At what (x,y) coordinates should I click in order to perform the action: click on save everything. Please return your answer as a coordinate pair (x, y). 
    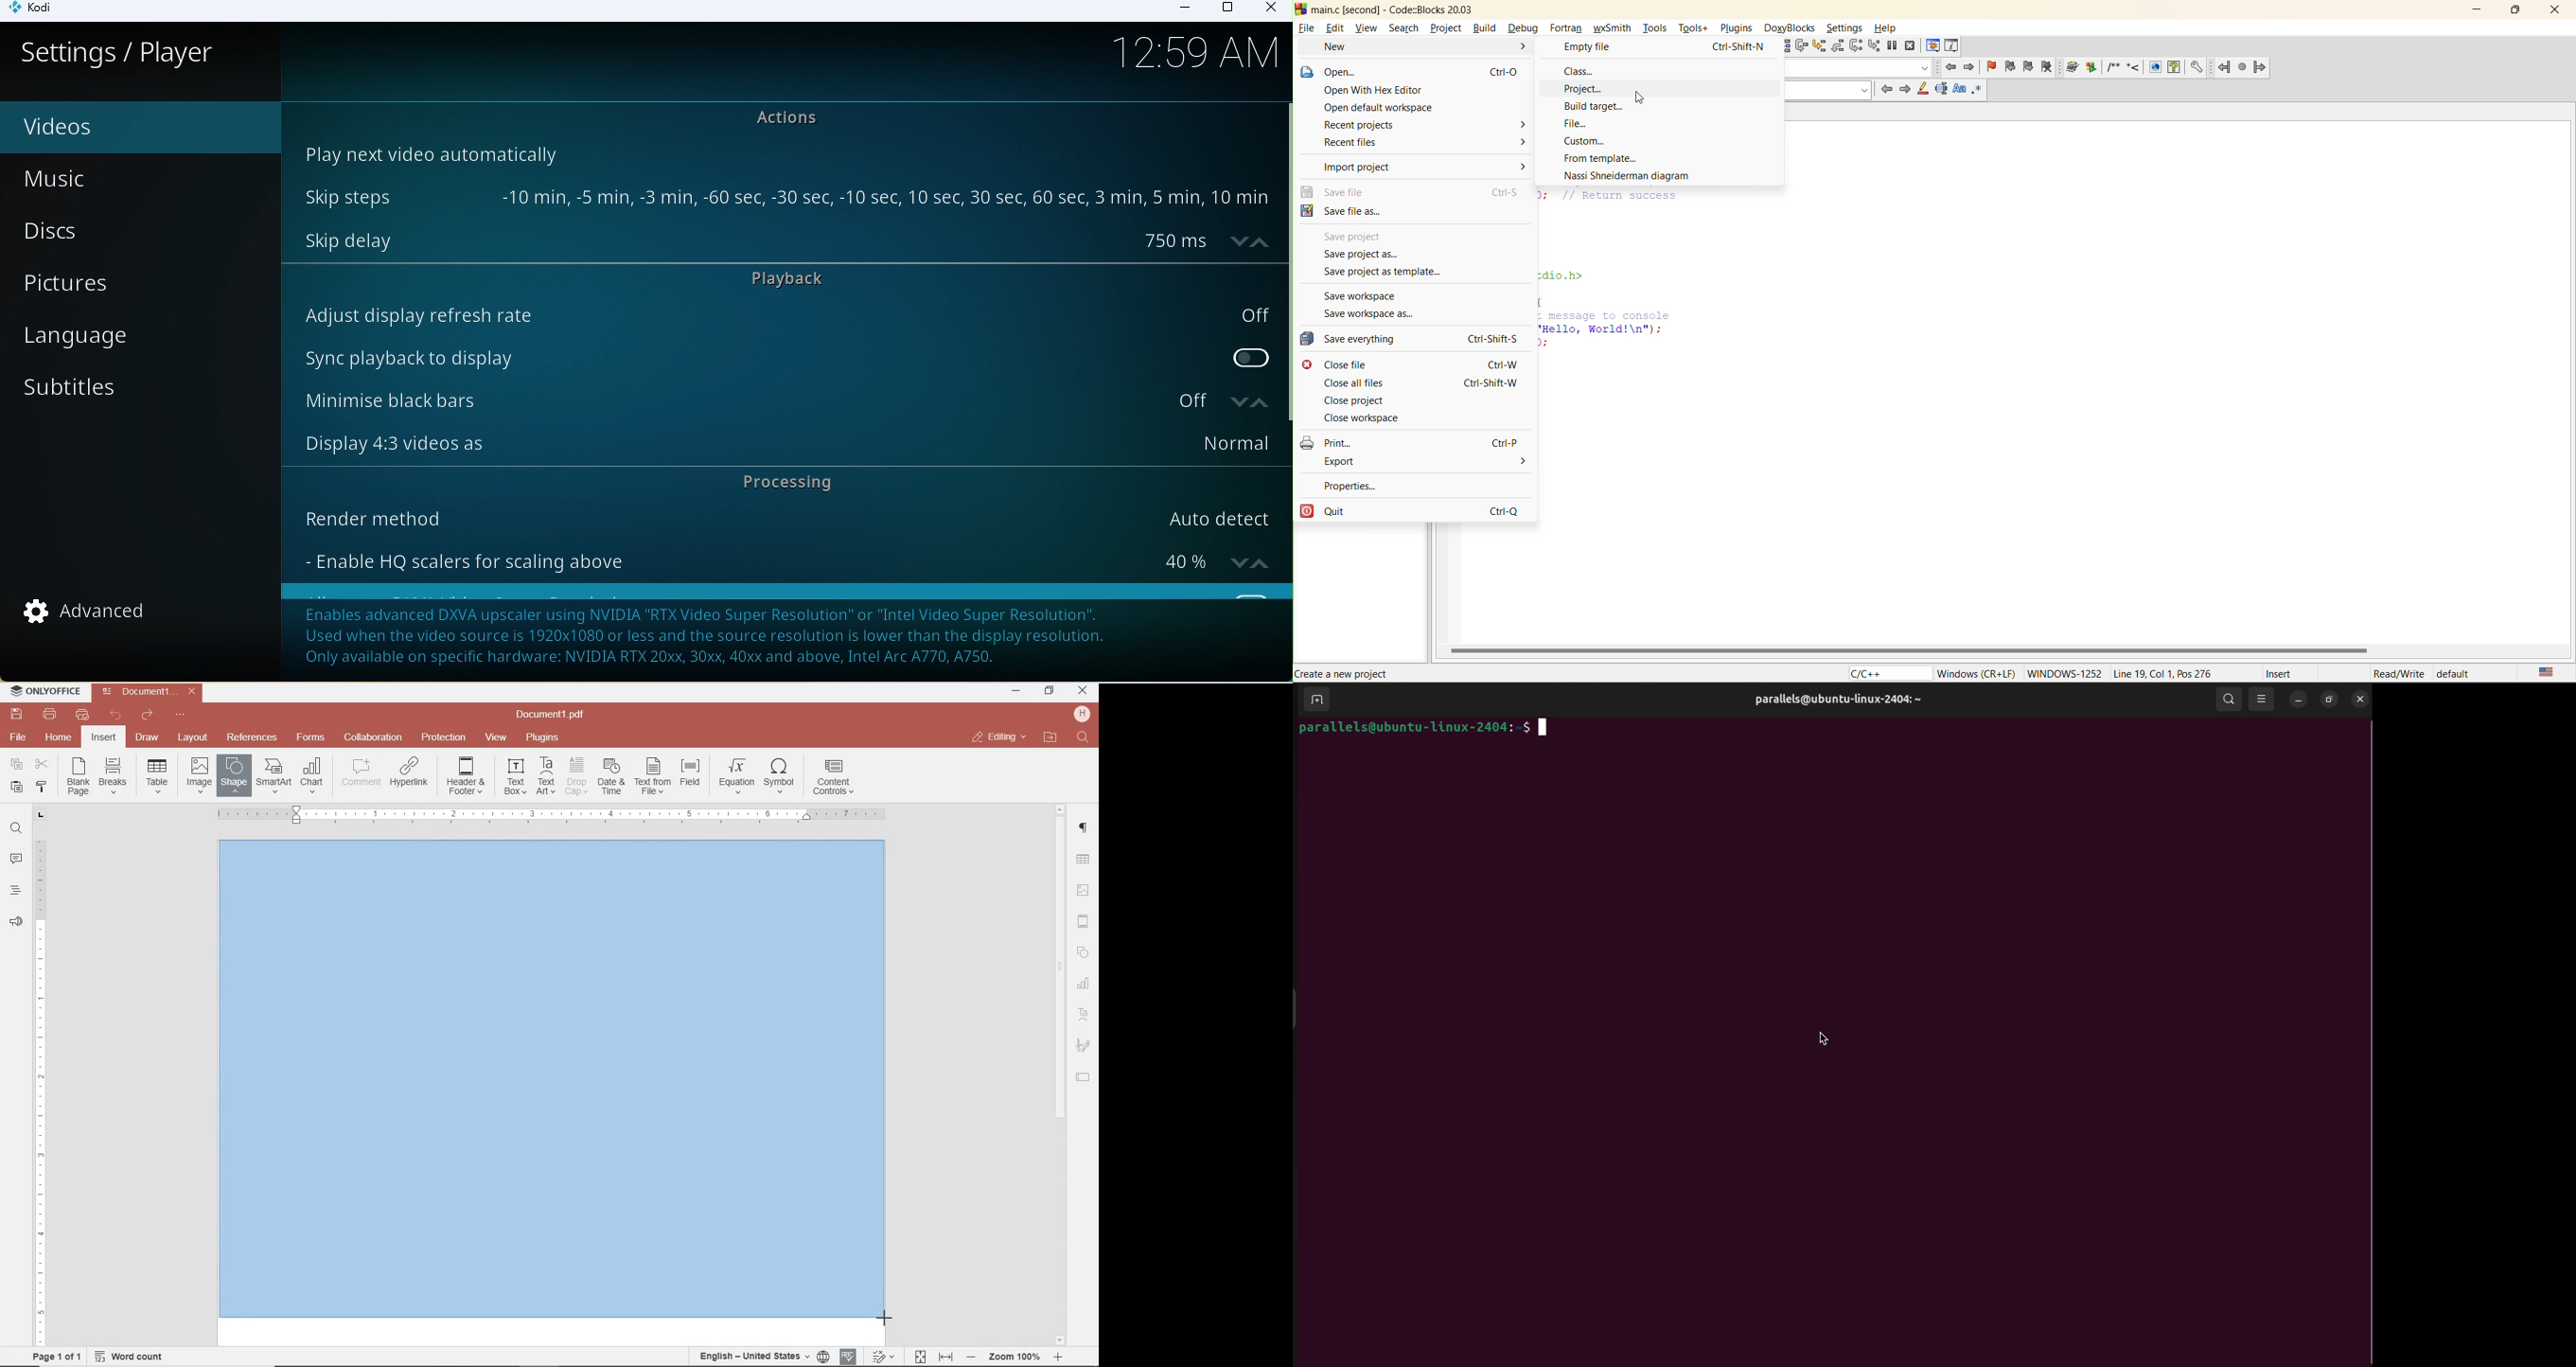
    Looking at the image, I should click on (1356, 340).